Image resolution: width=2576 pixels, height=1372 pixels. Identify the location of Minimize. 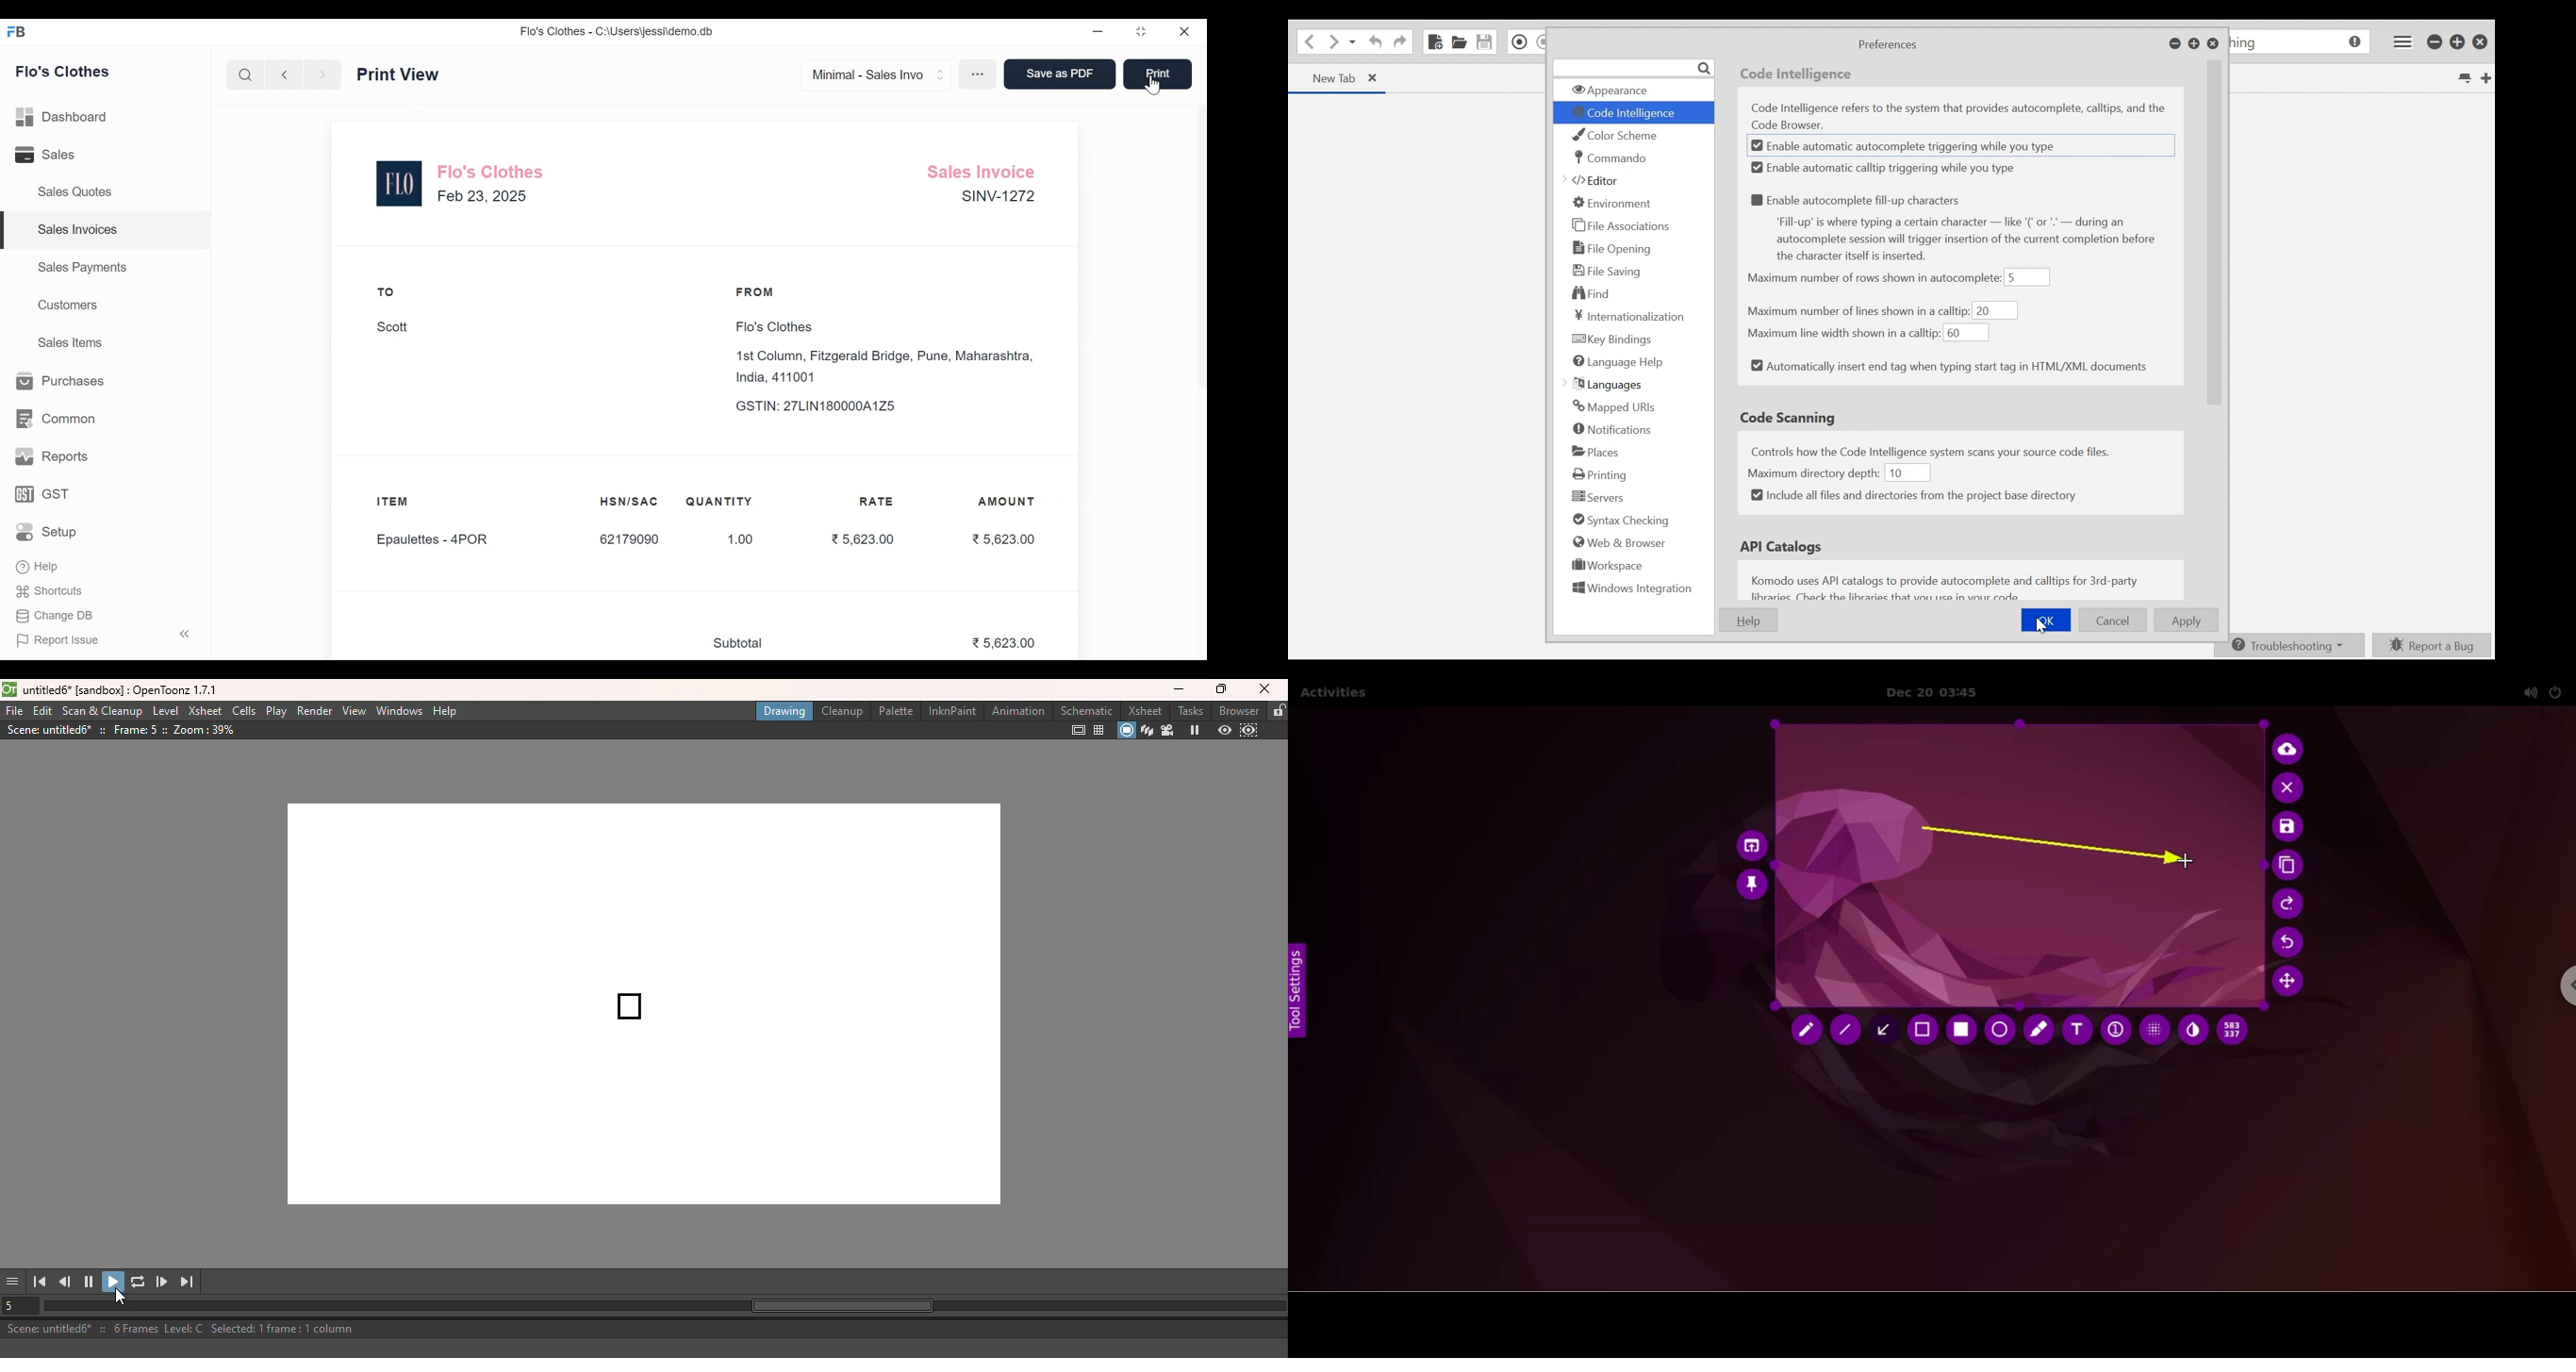
(1098, 32).